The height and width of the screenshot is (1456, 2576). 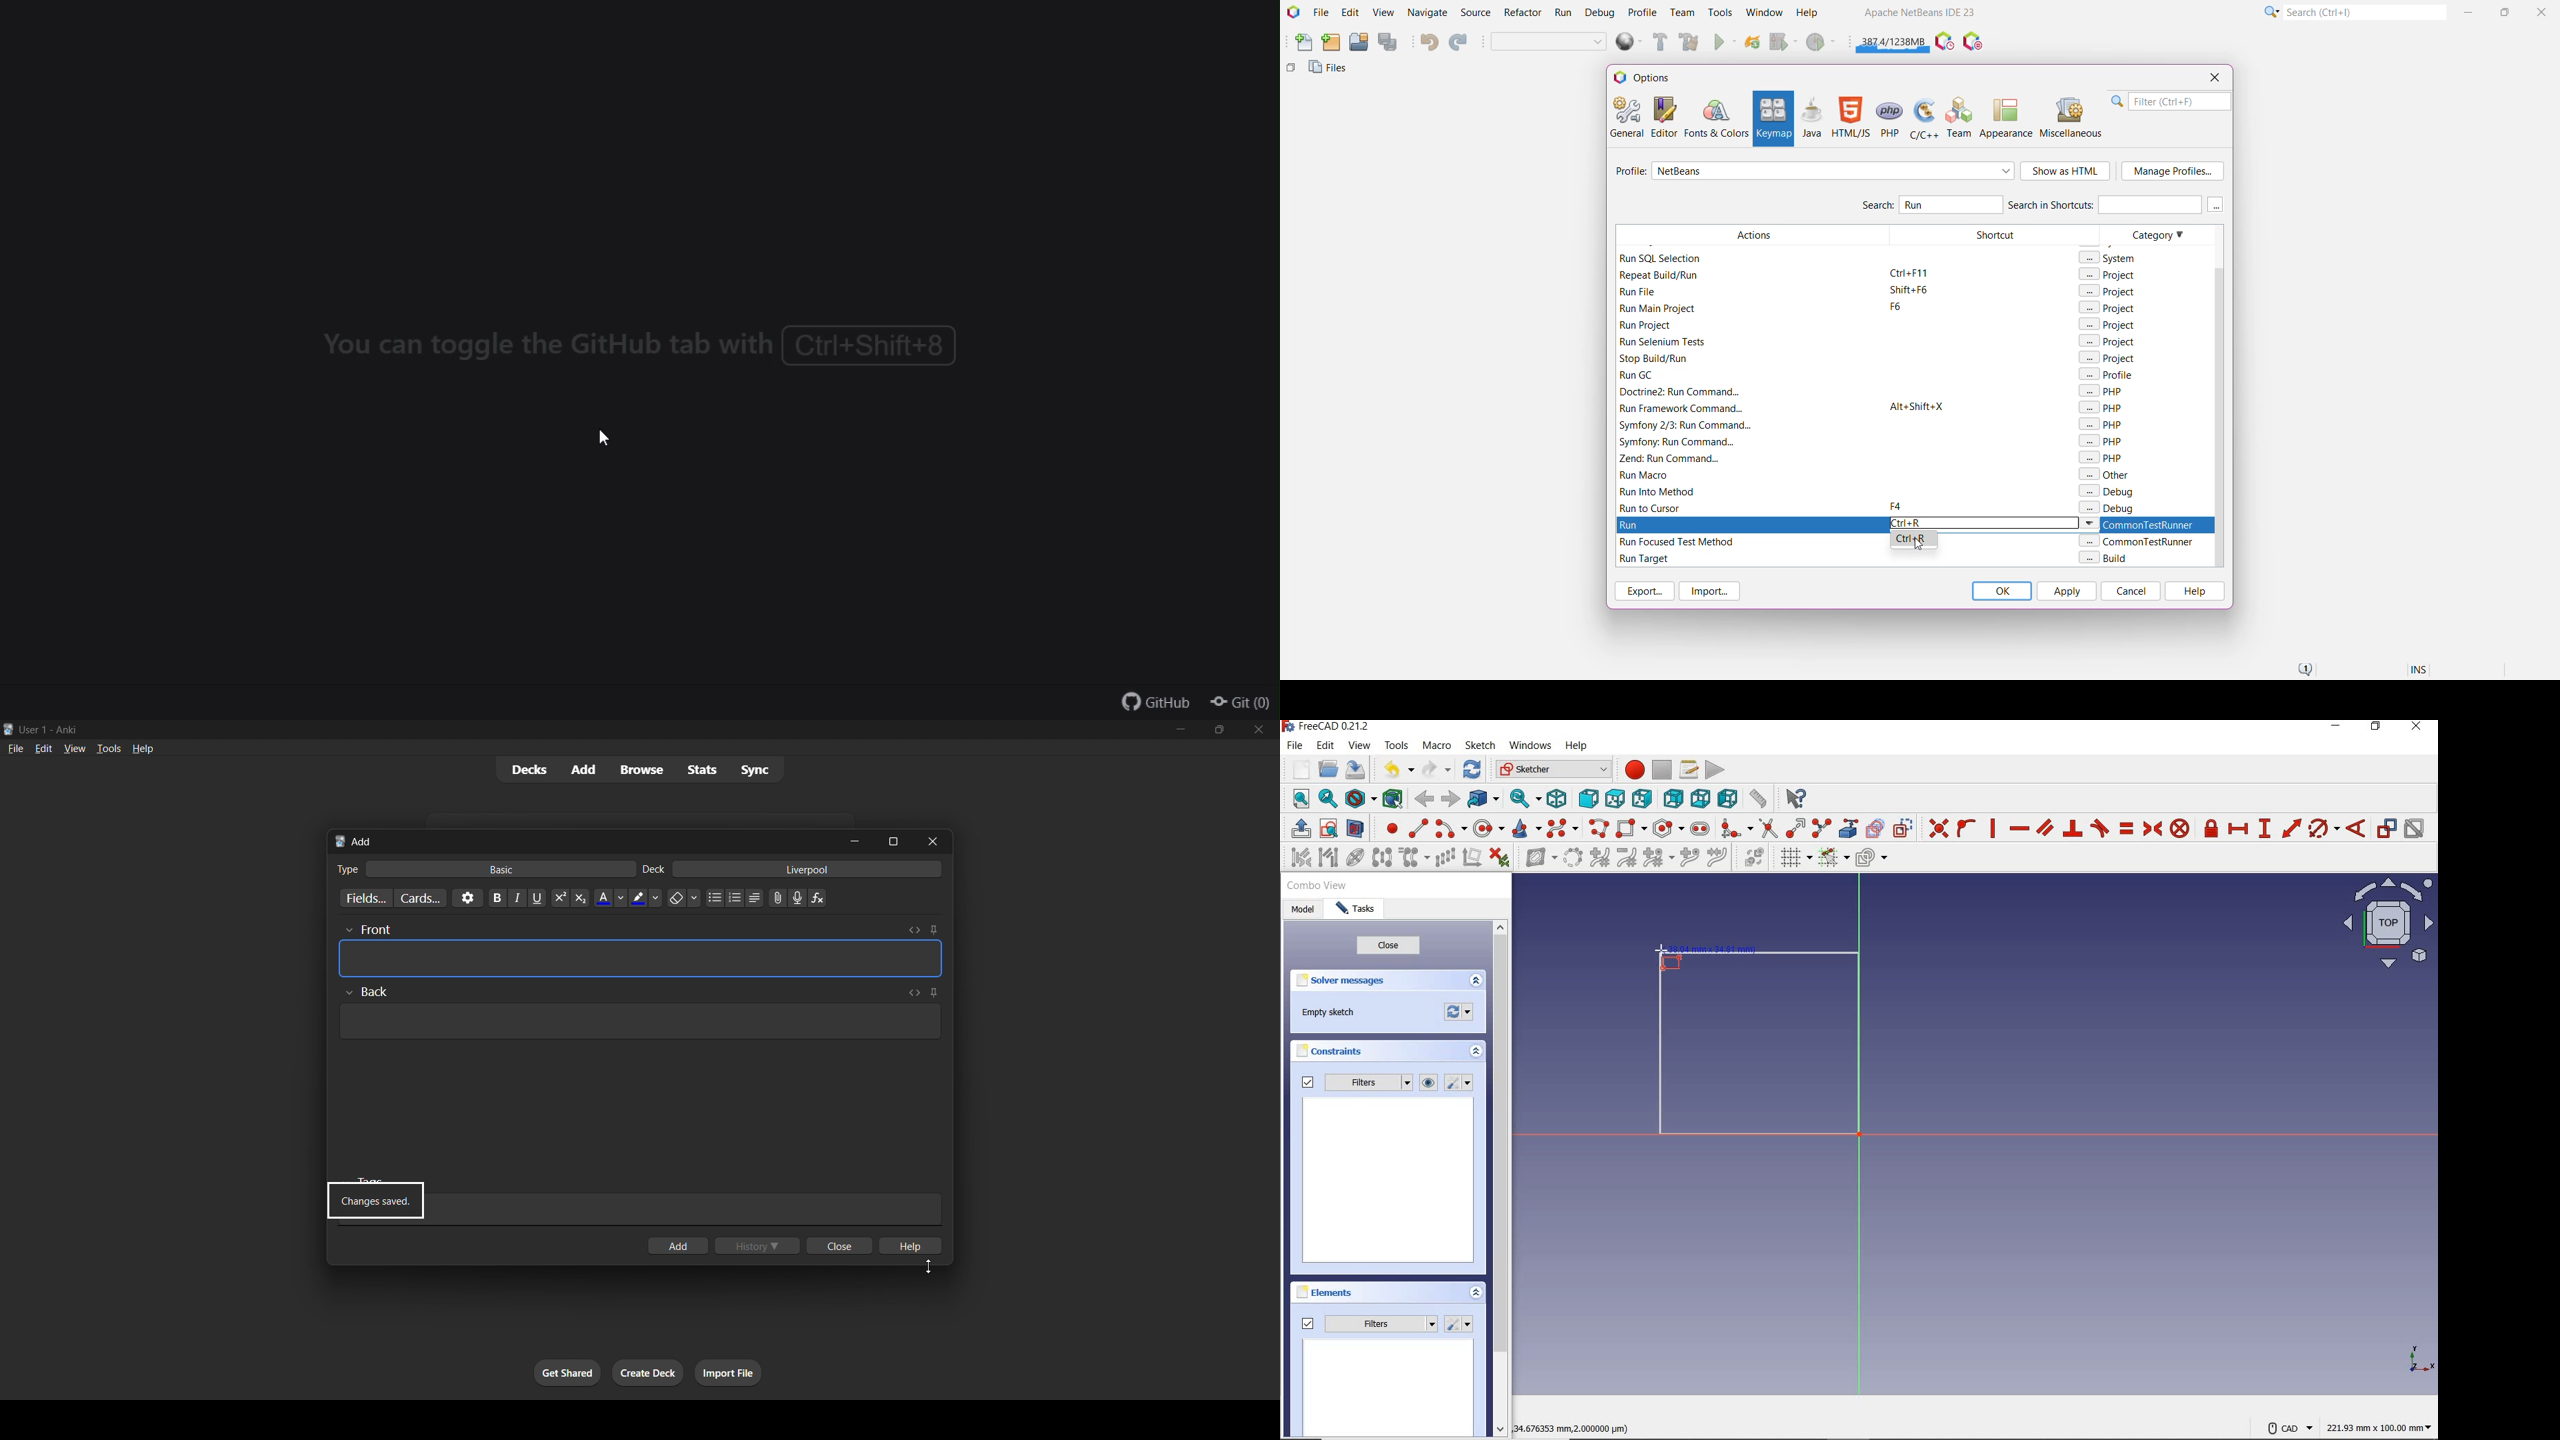 I want to click on type, so click(x=347, y=869).